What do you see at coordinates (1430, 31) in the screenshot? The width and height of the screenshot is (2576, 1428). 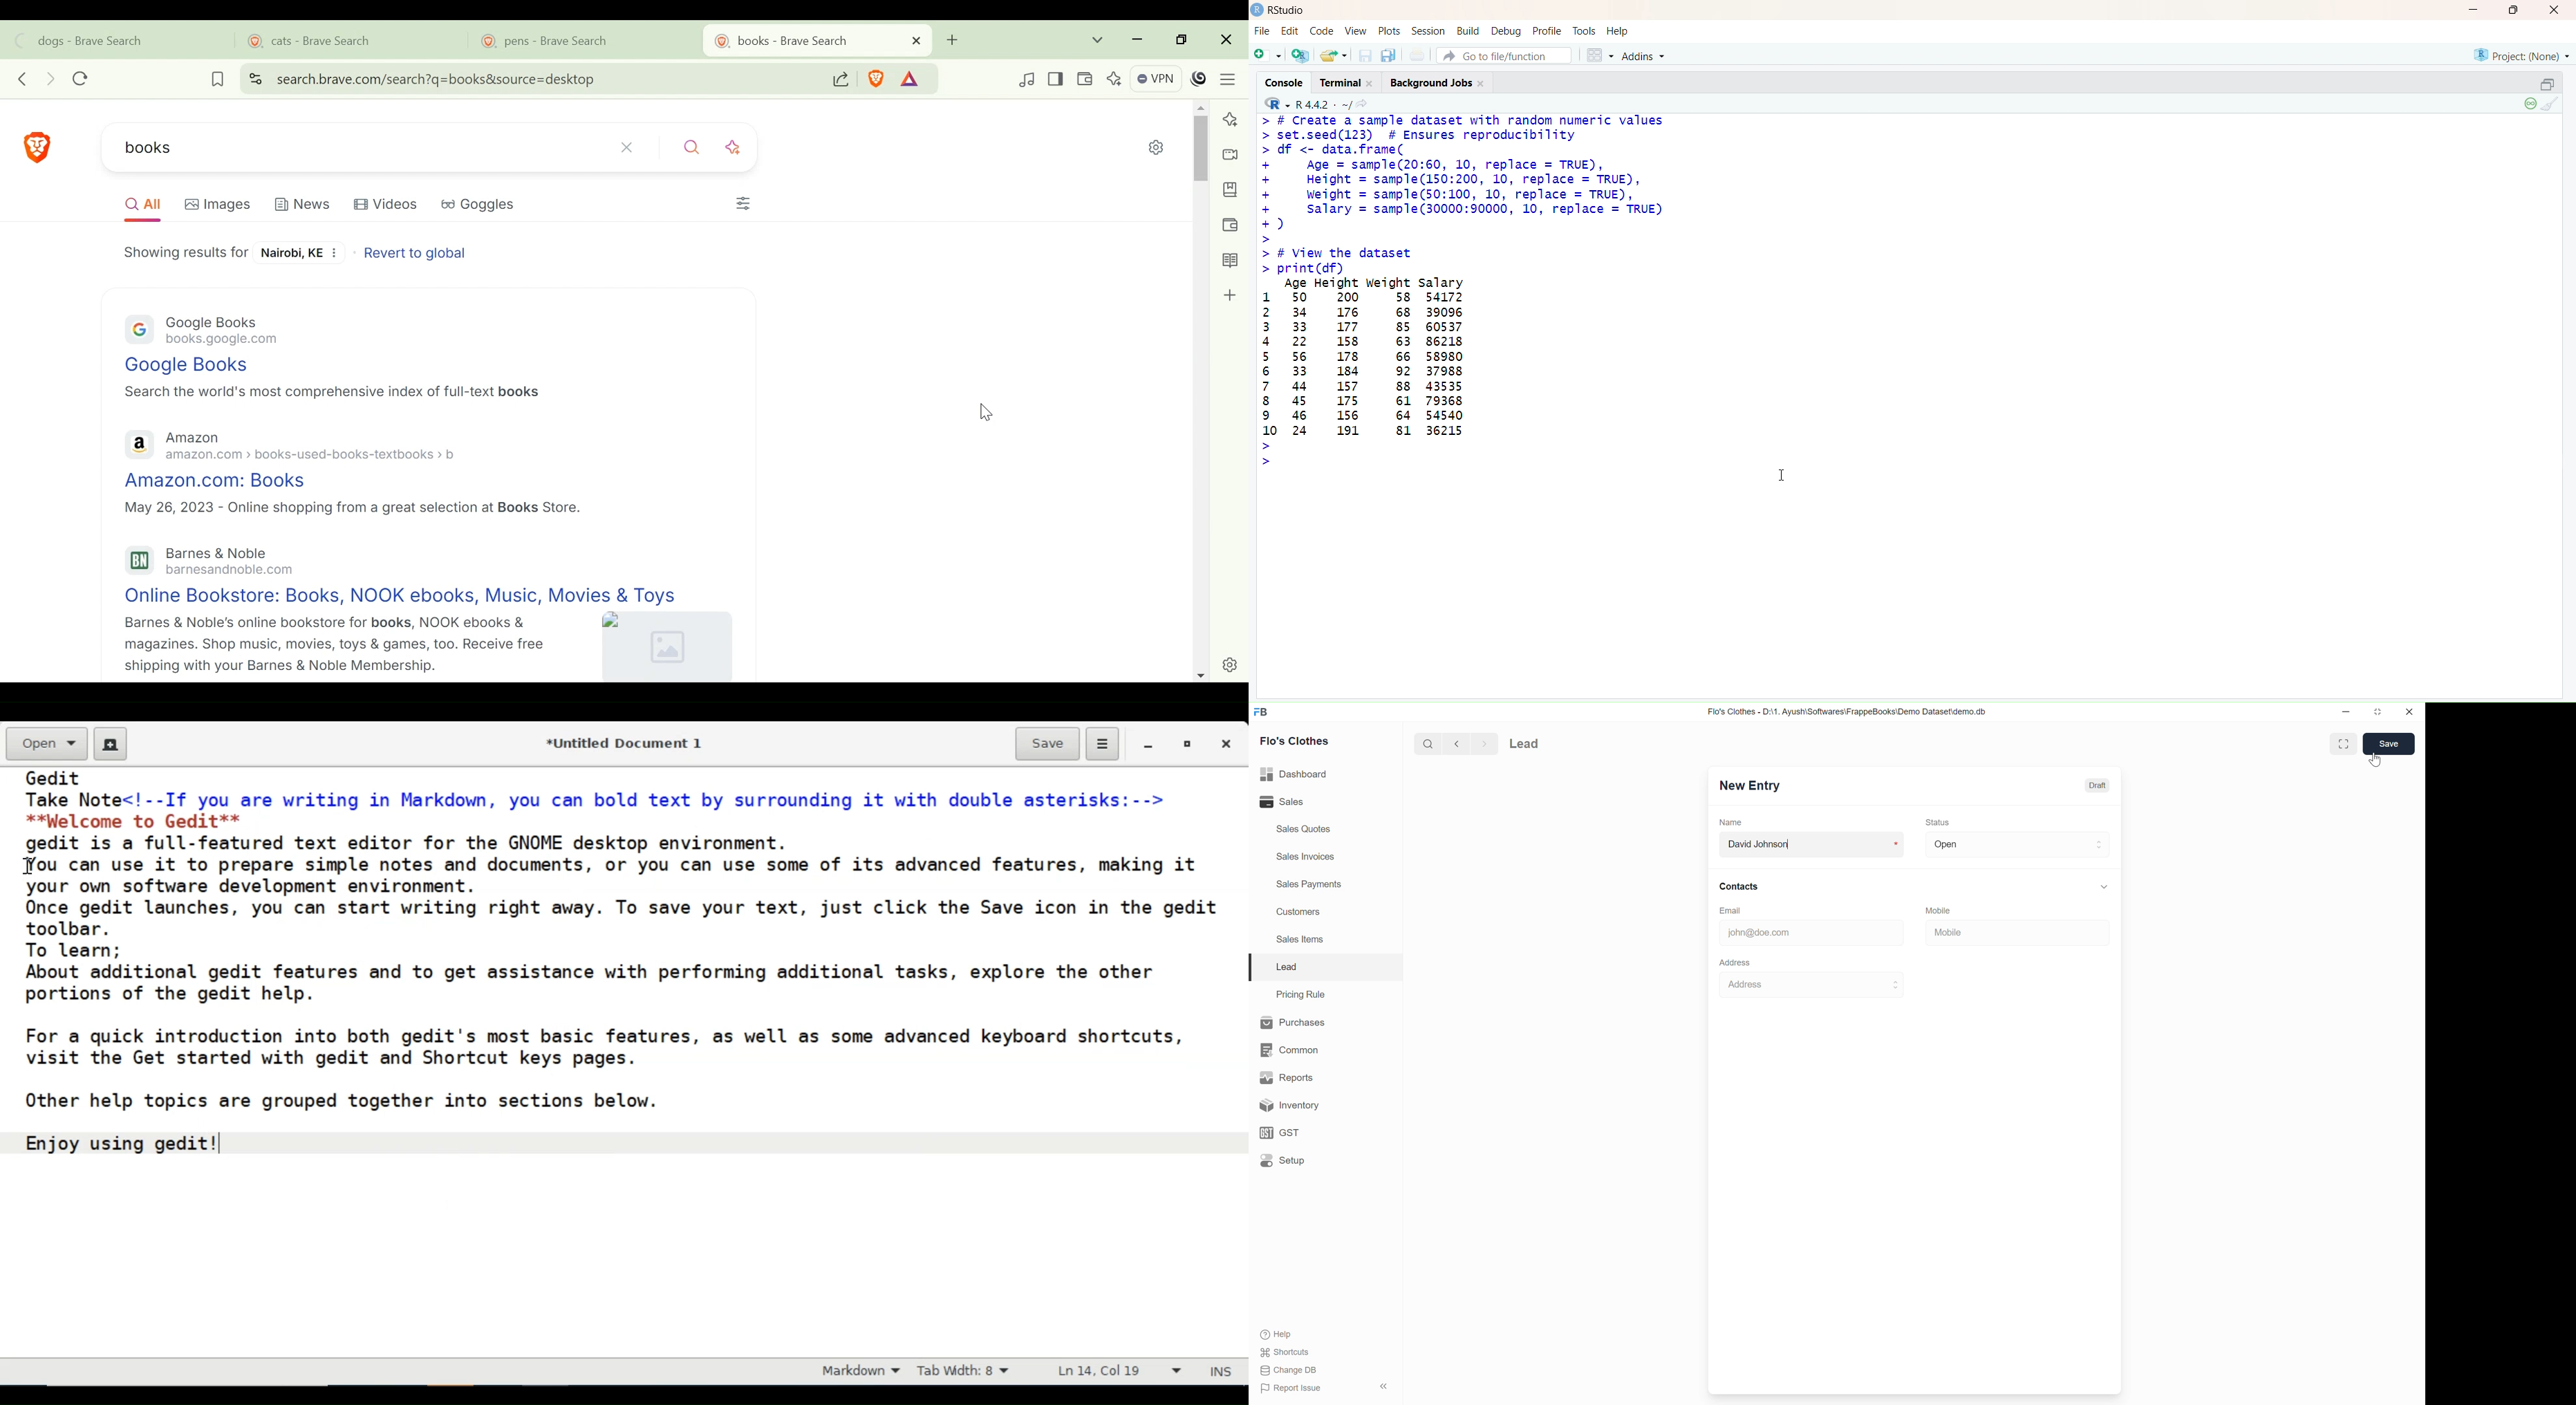 I see `Session` at bounding box center [1430, 31].